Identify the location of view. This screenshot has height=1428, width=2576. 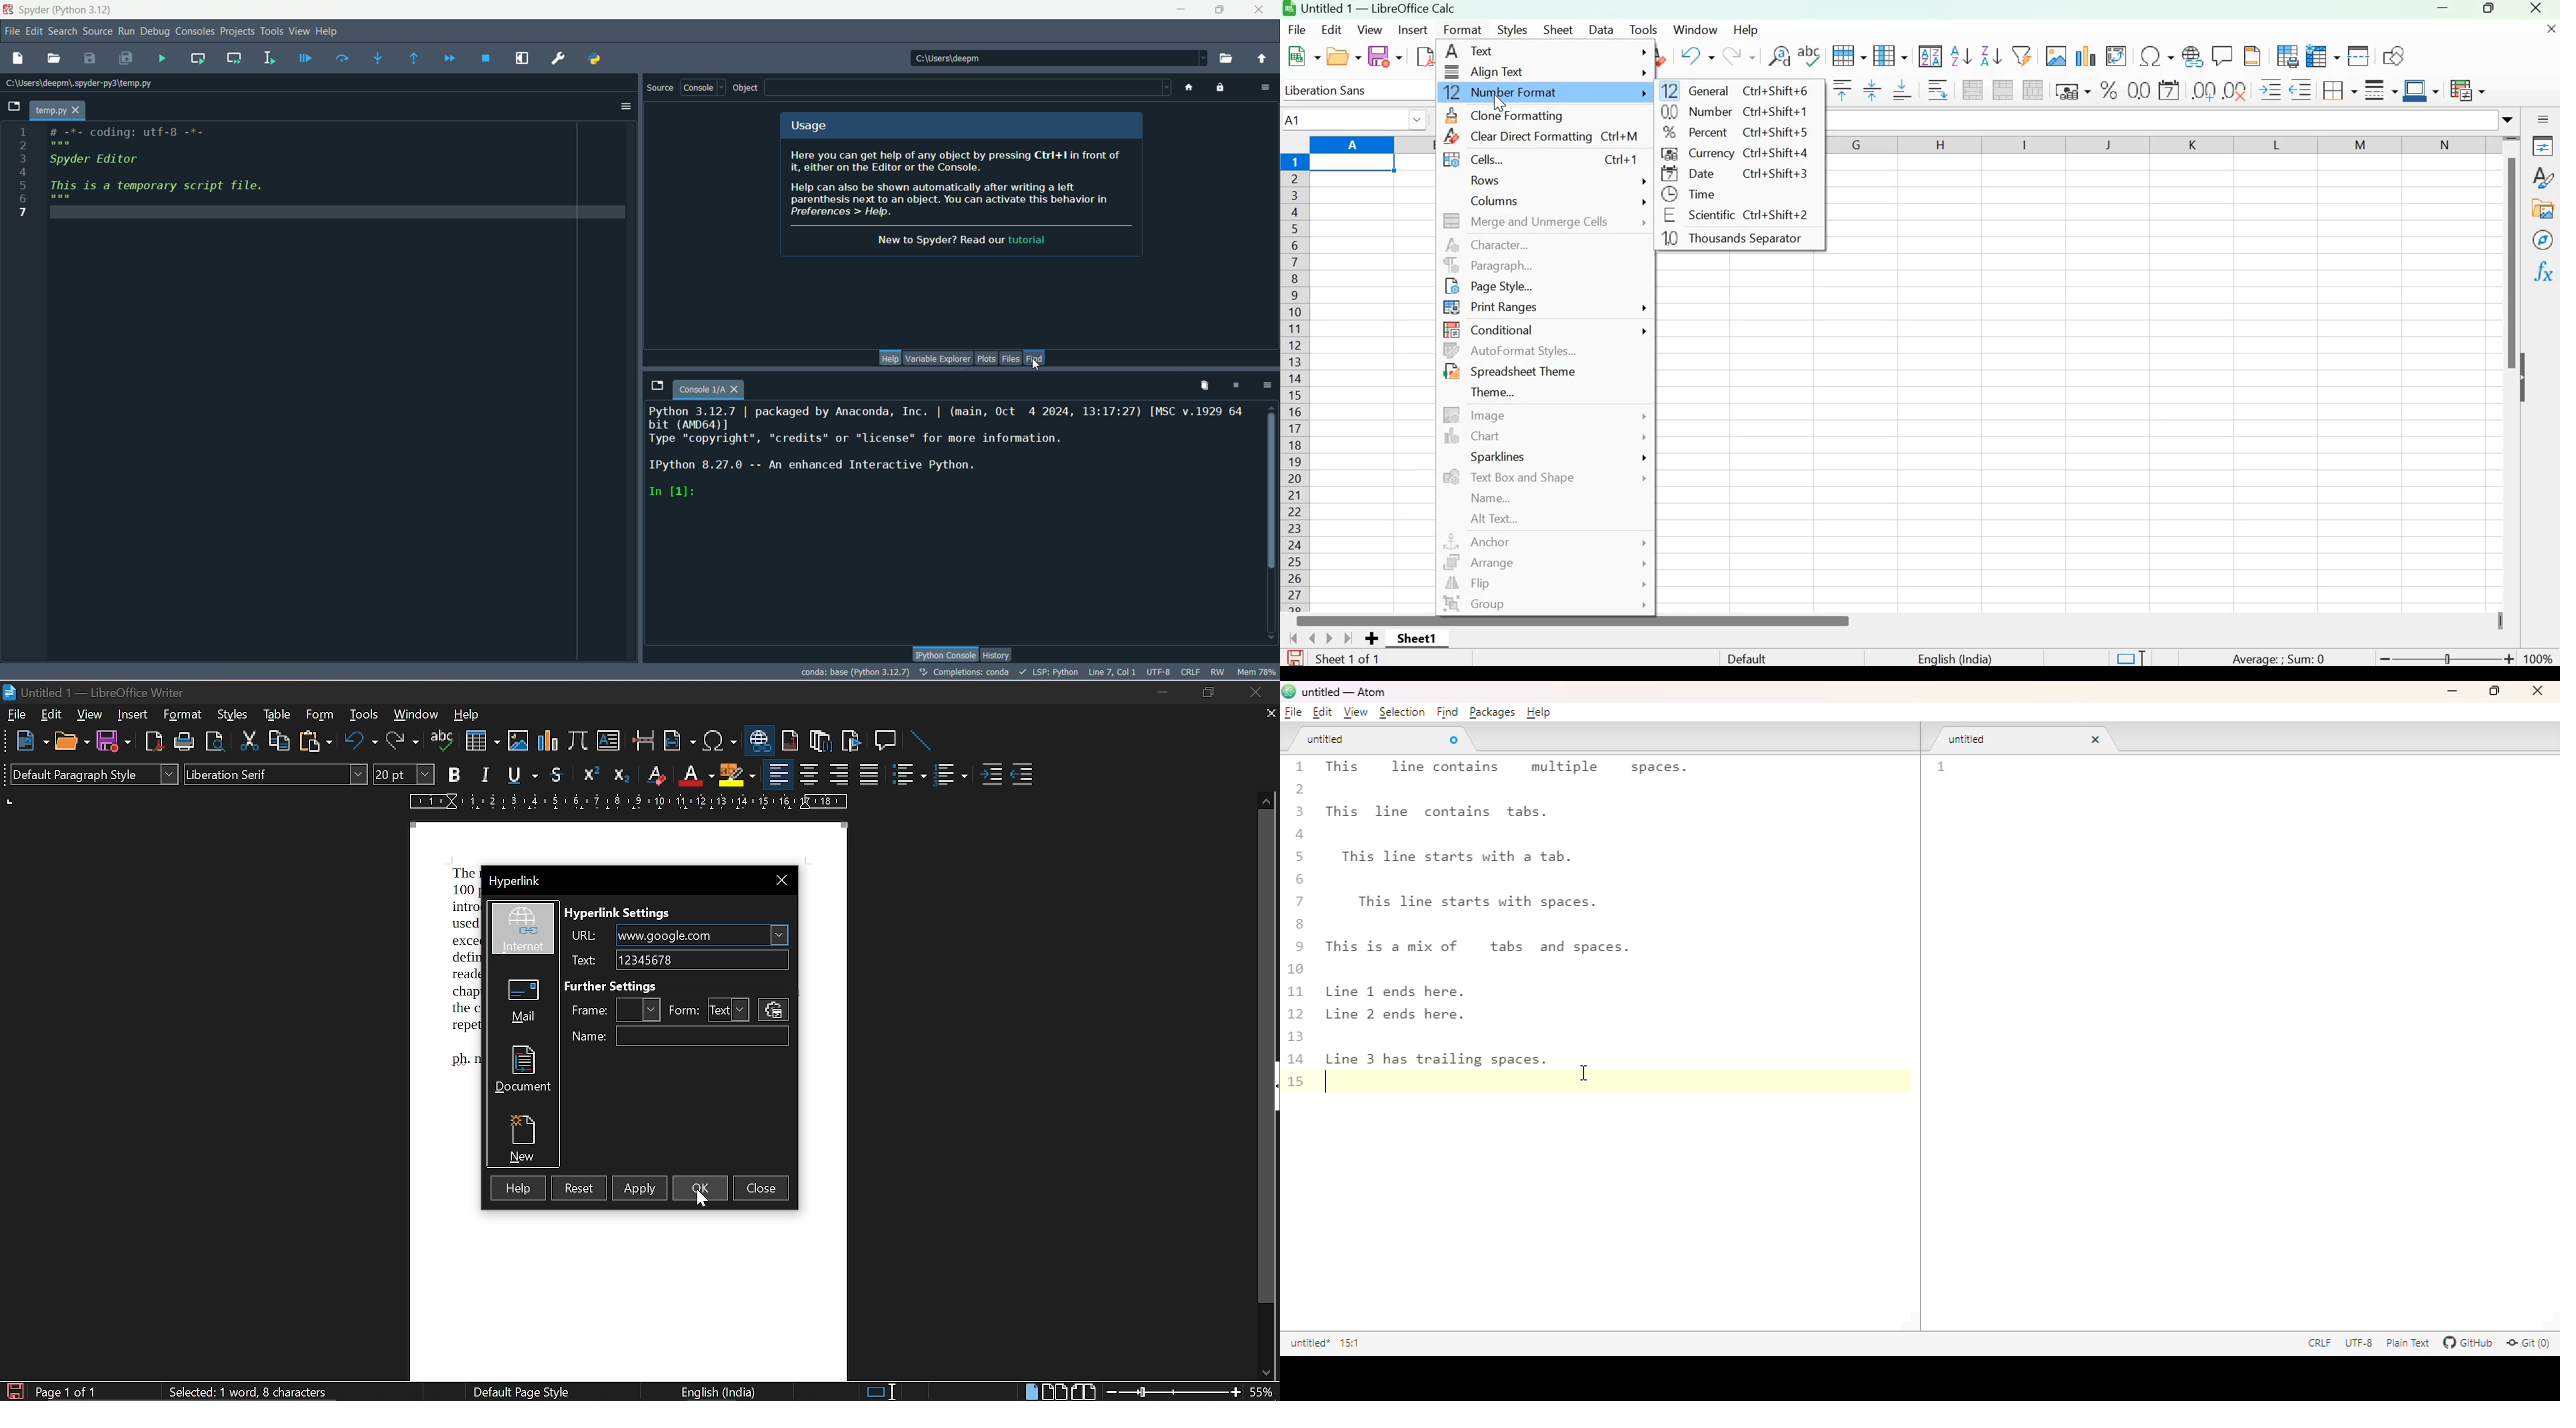
(299, 31).